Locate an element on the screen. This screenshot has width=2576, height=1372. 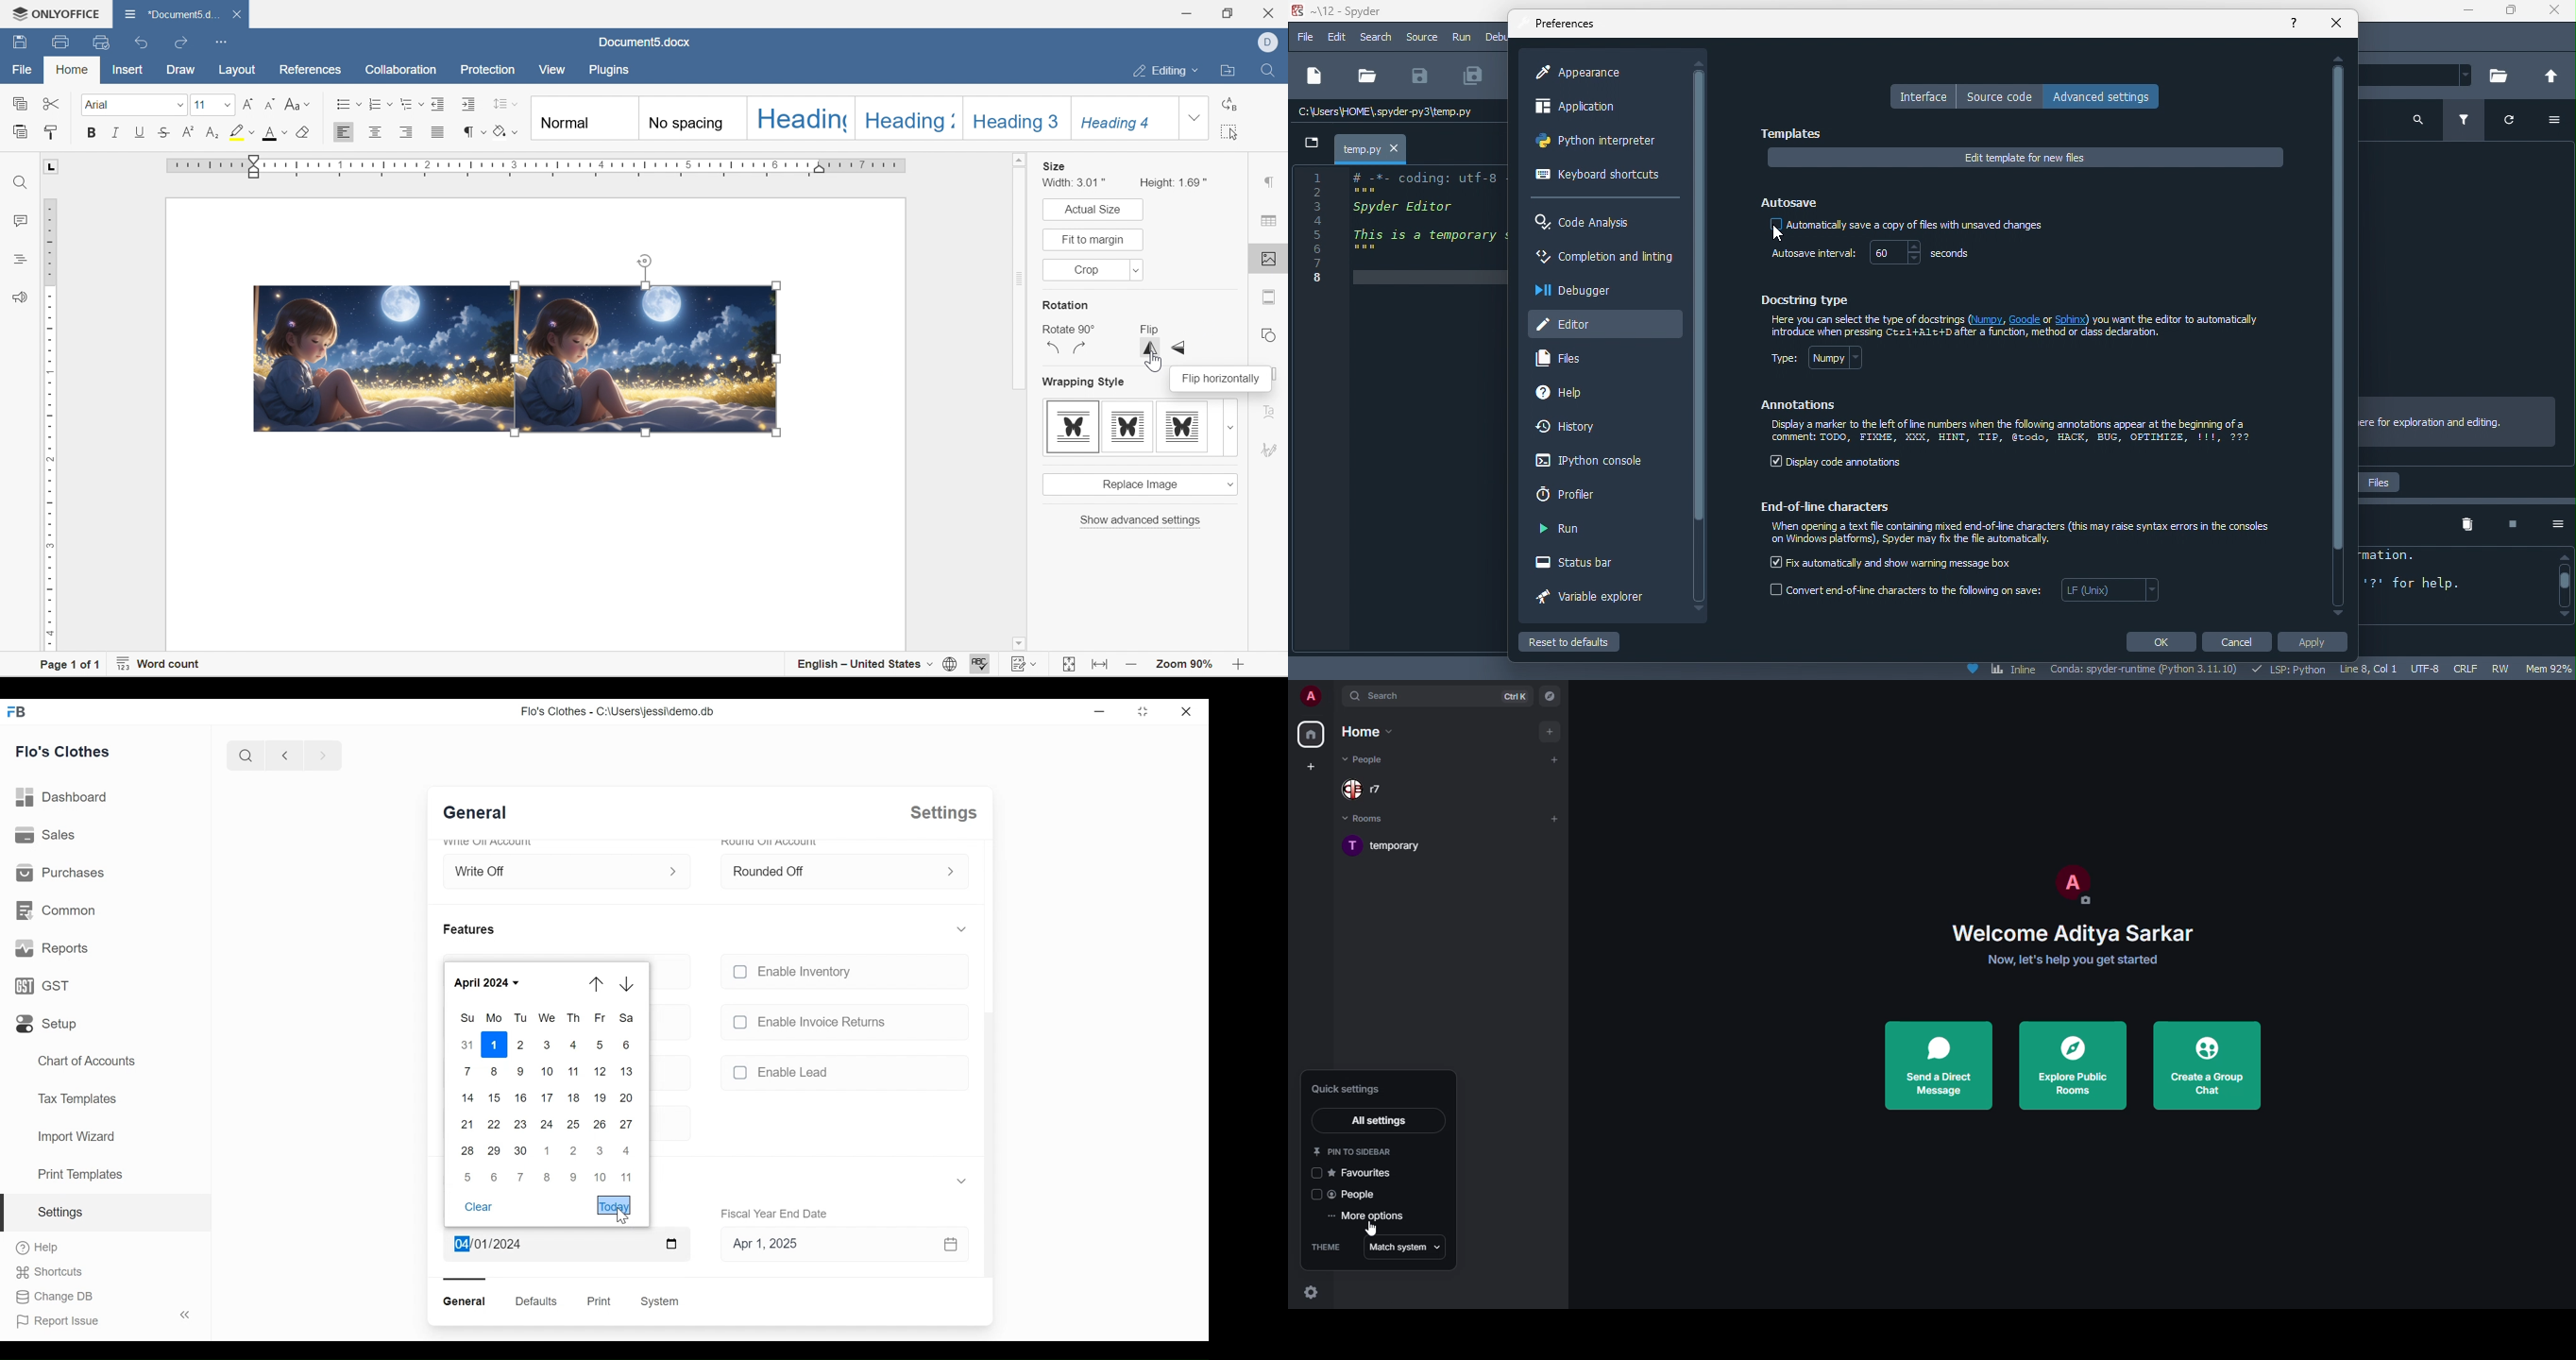
2 is located at coordinates (574, 1151).